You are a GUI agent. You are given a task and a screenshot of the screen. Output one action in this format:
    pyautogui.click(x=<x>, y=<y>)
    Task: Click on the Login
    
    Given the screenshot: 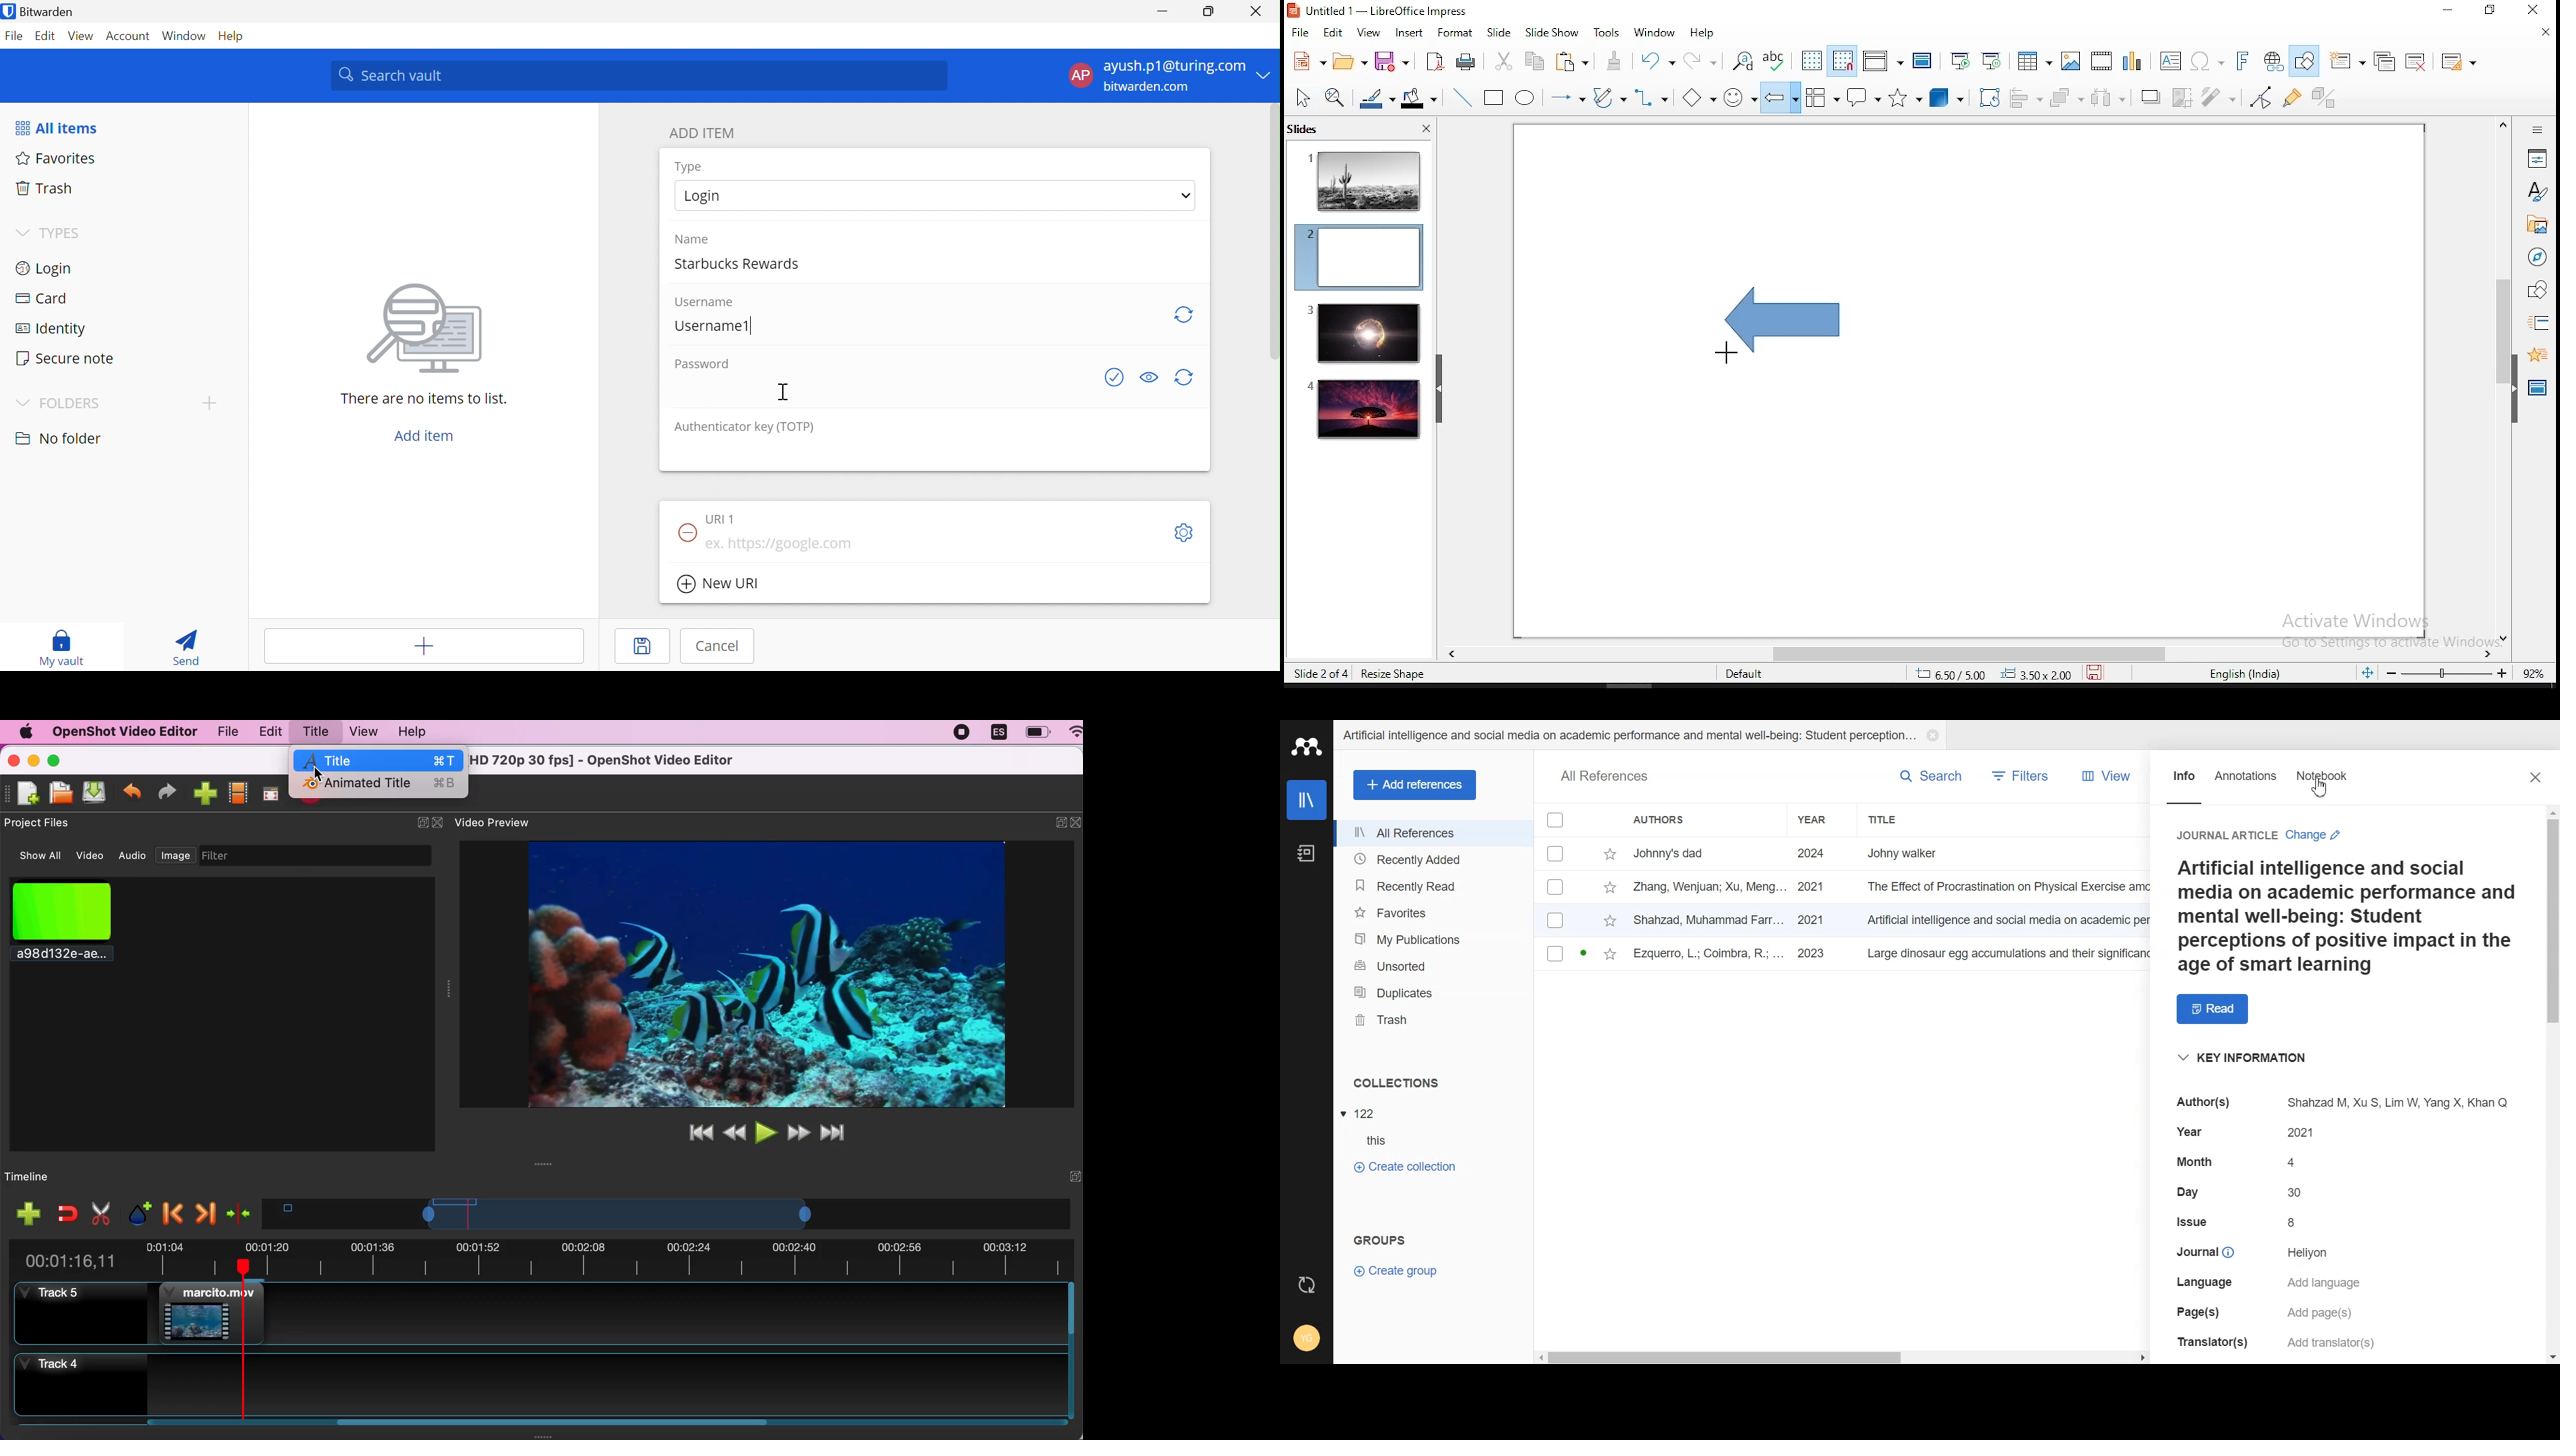 What is the action you would take?
    pyautogui.click(x=707, y=194)
    